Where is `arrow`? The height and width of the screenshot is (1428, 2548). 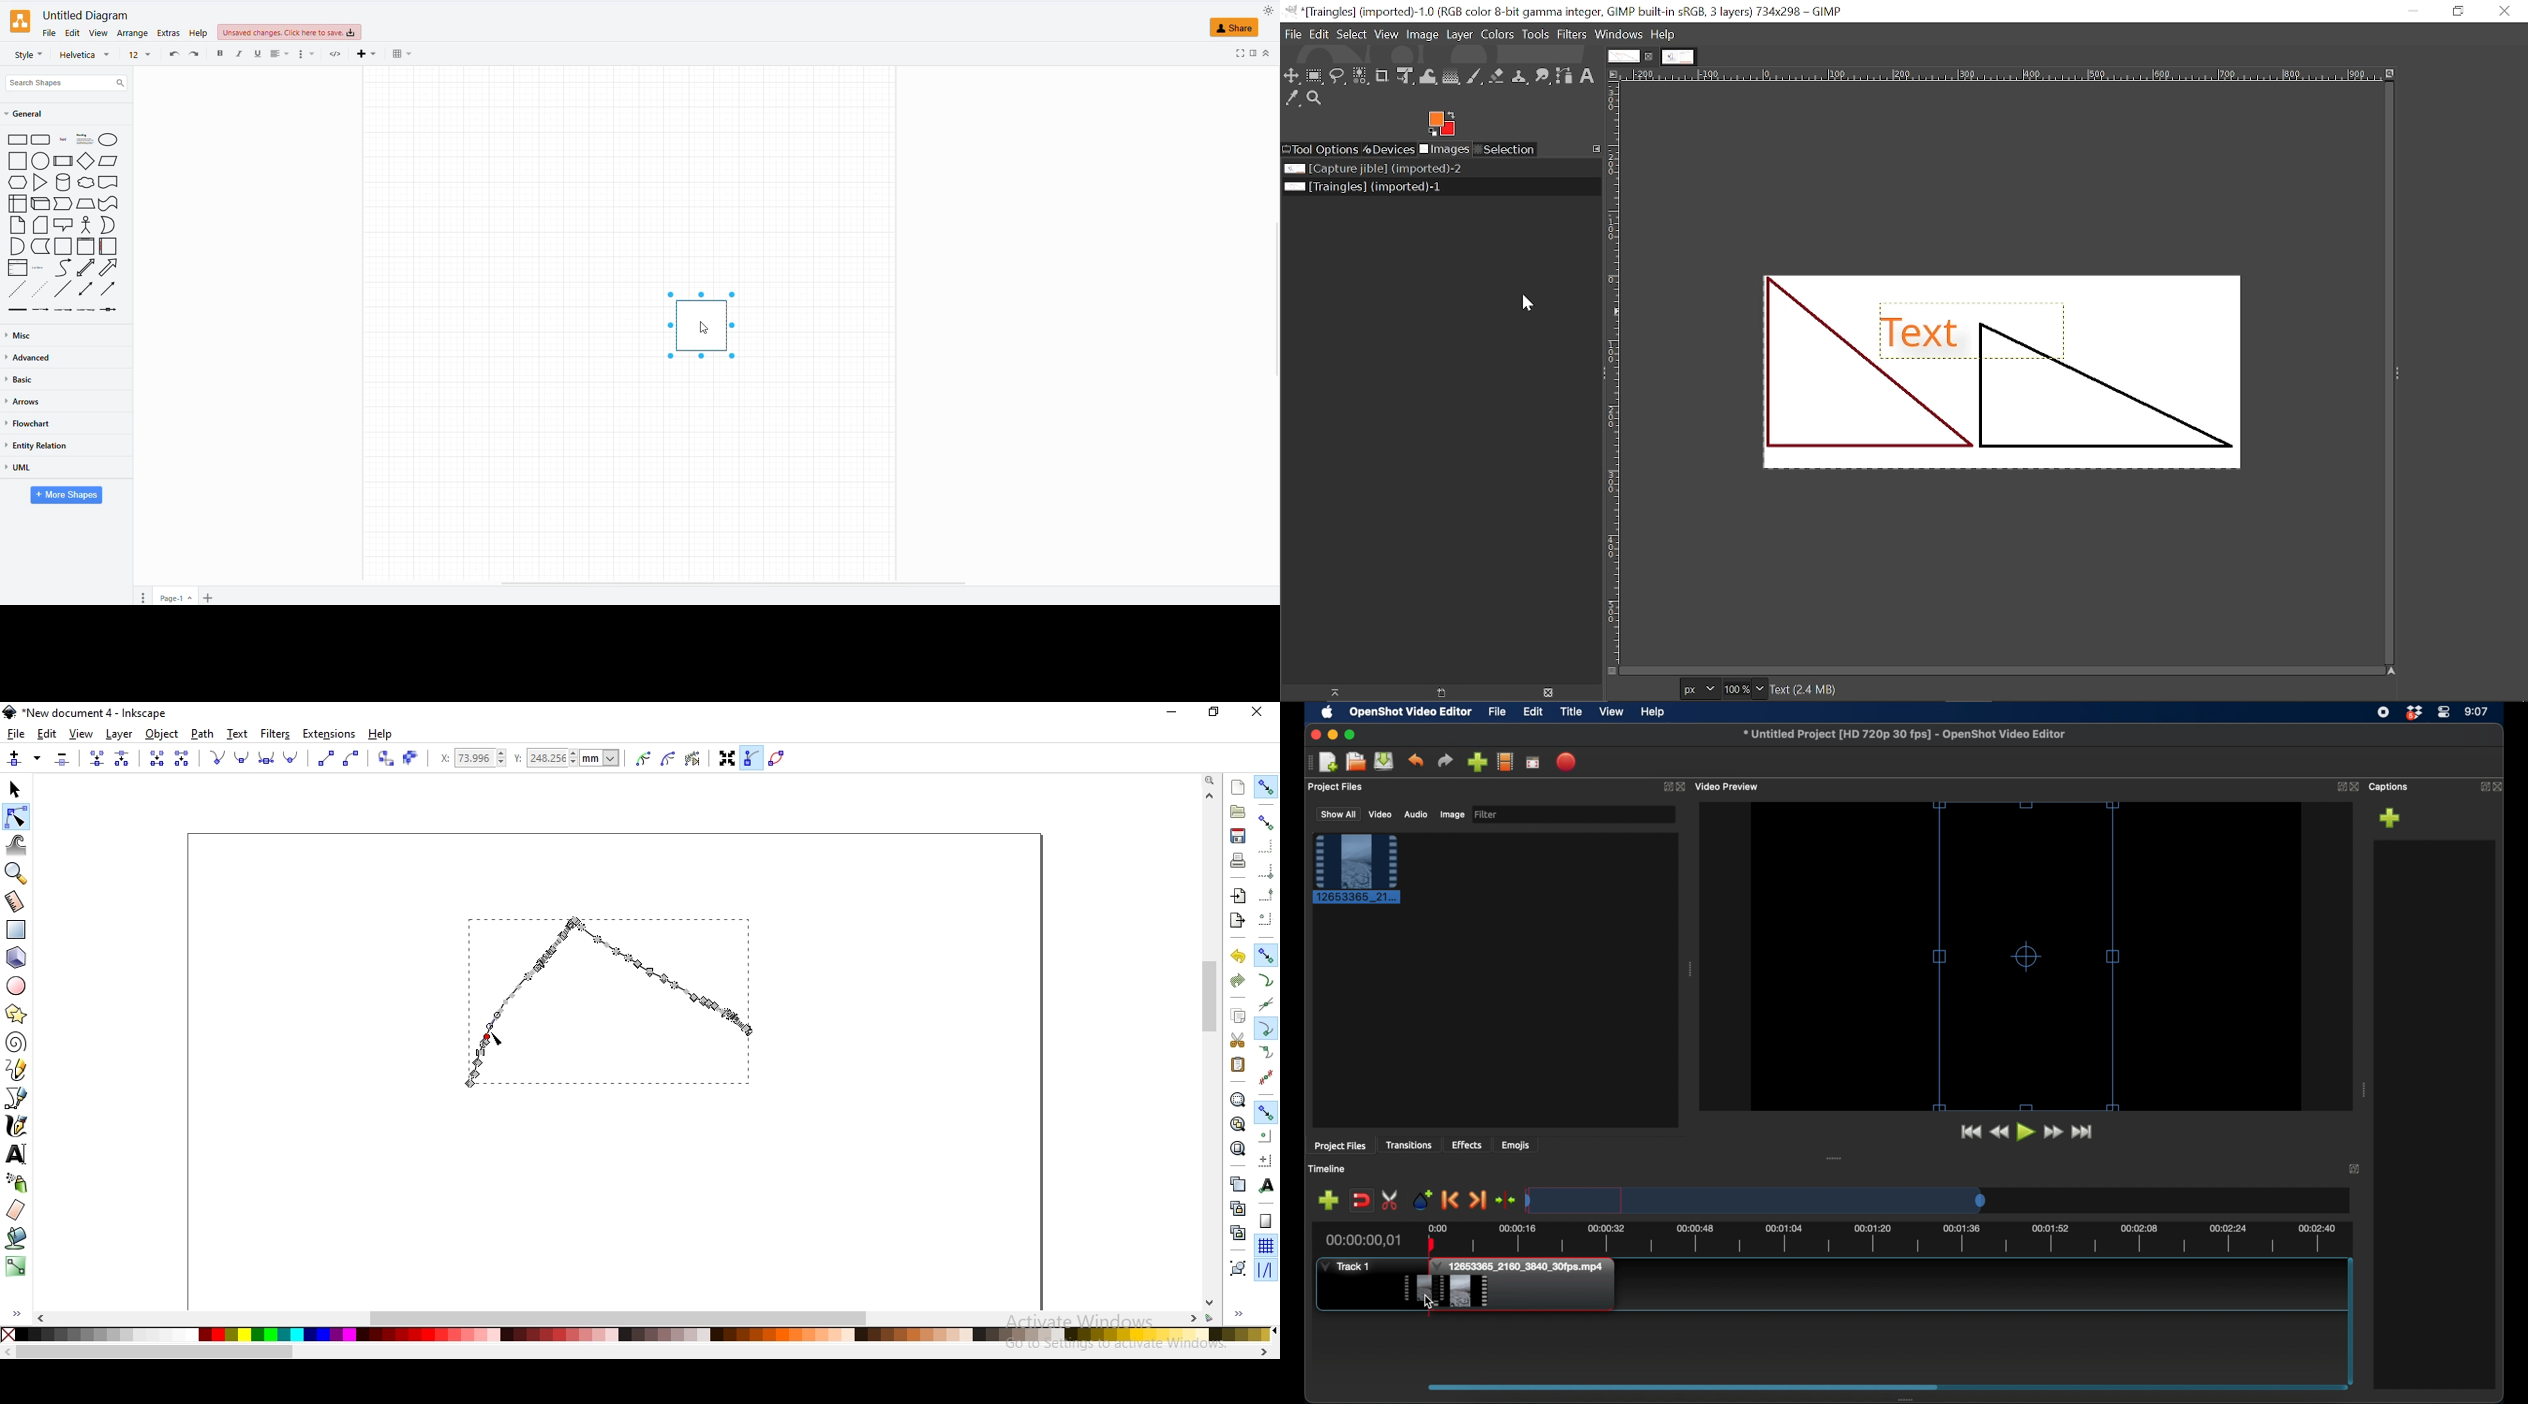
arrow is located at coordinates (111, 268).